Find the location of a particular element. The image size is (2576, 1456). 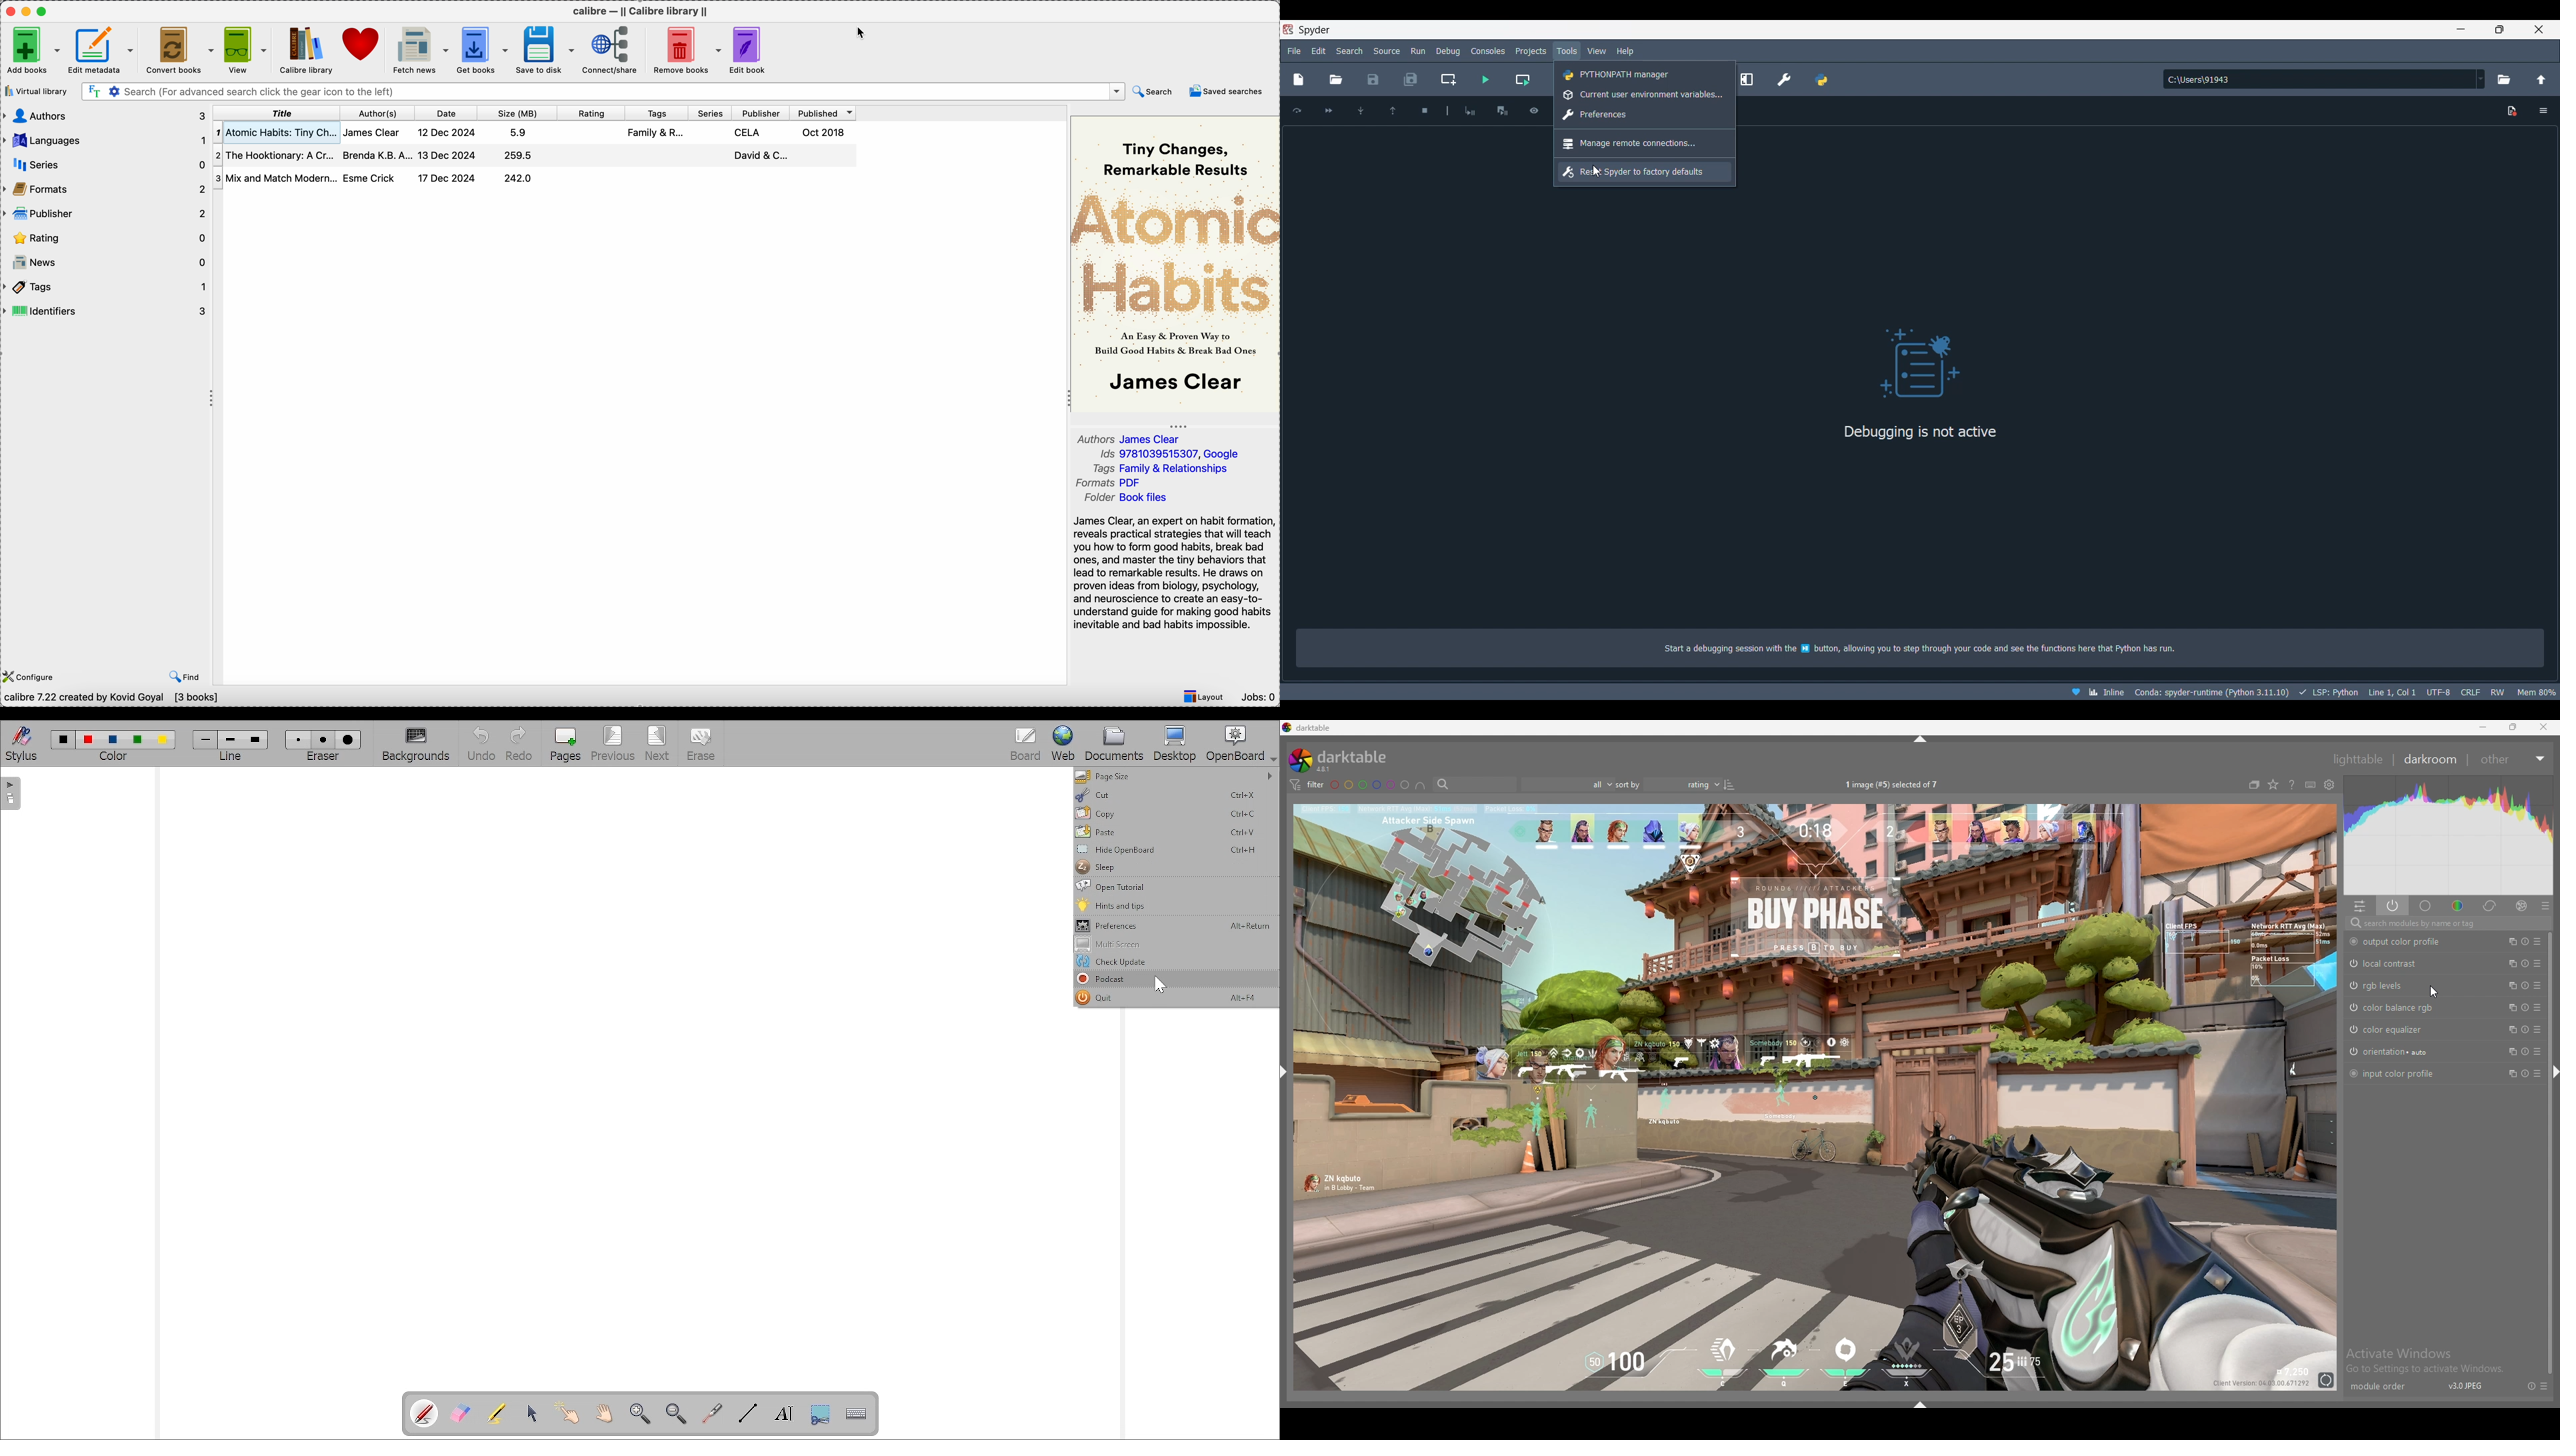

other is located at coordinates (2511, 759).